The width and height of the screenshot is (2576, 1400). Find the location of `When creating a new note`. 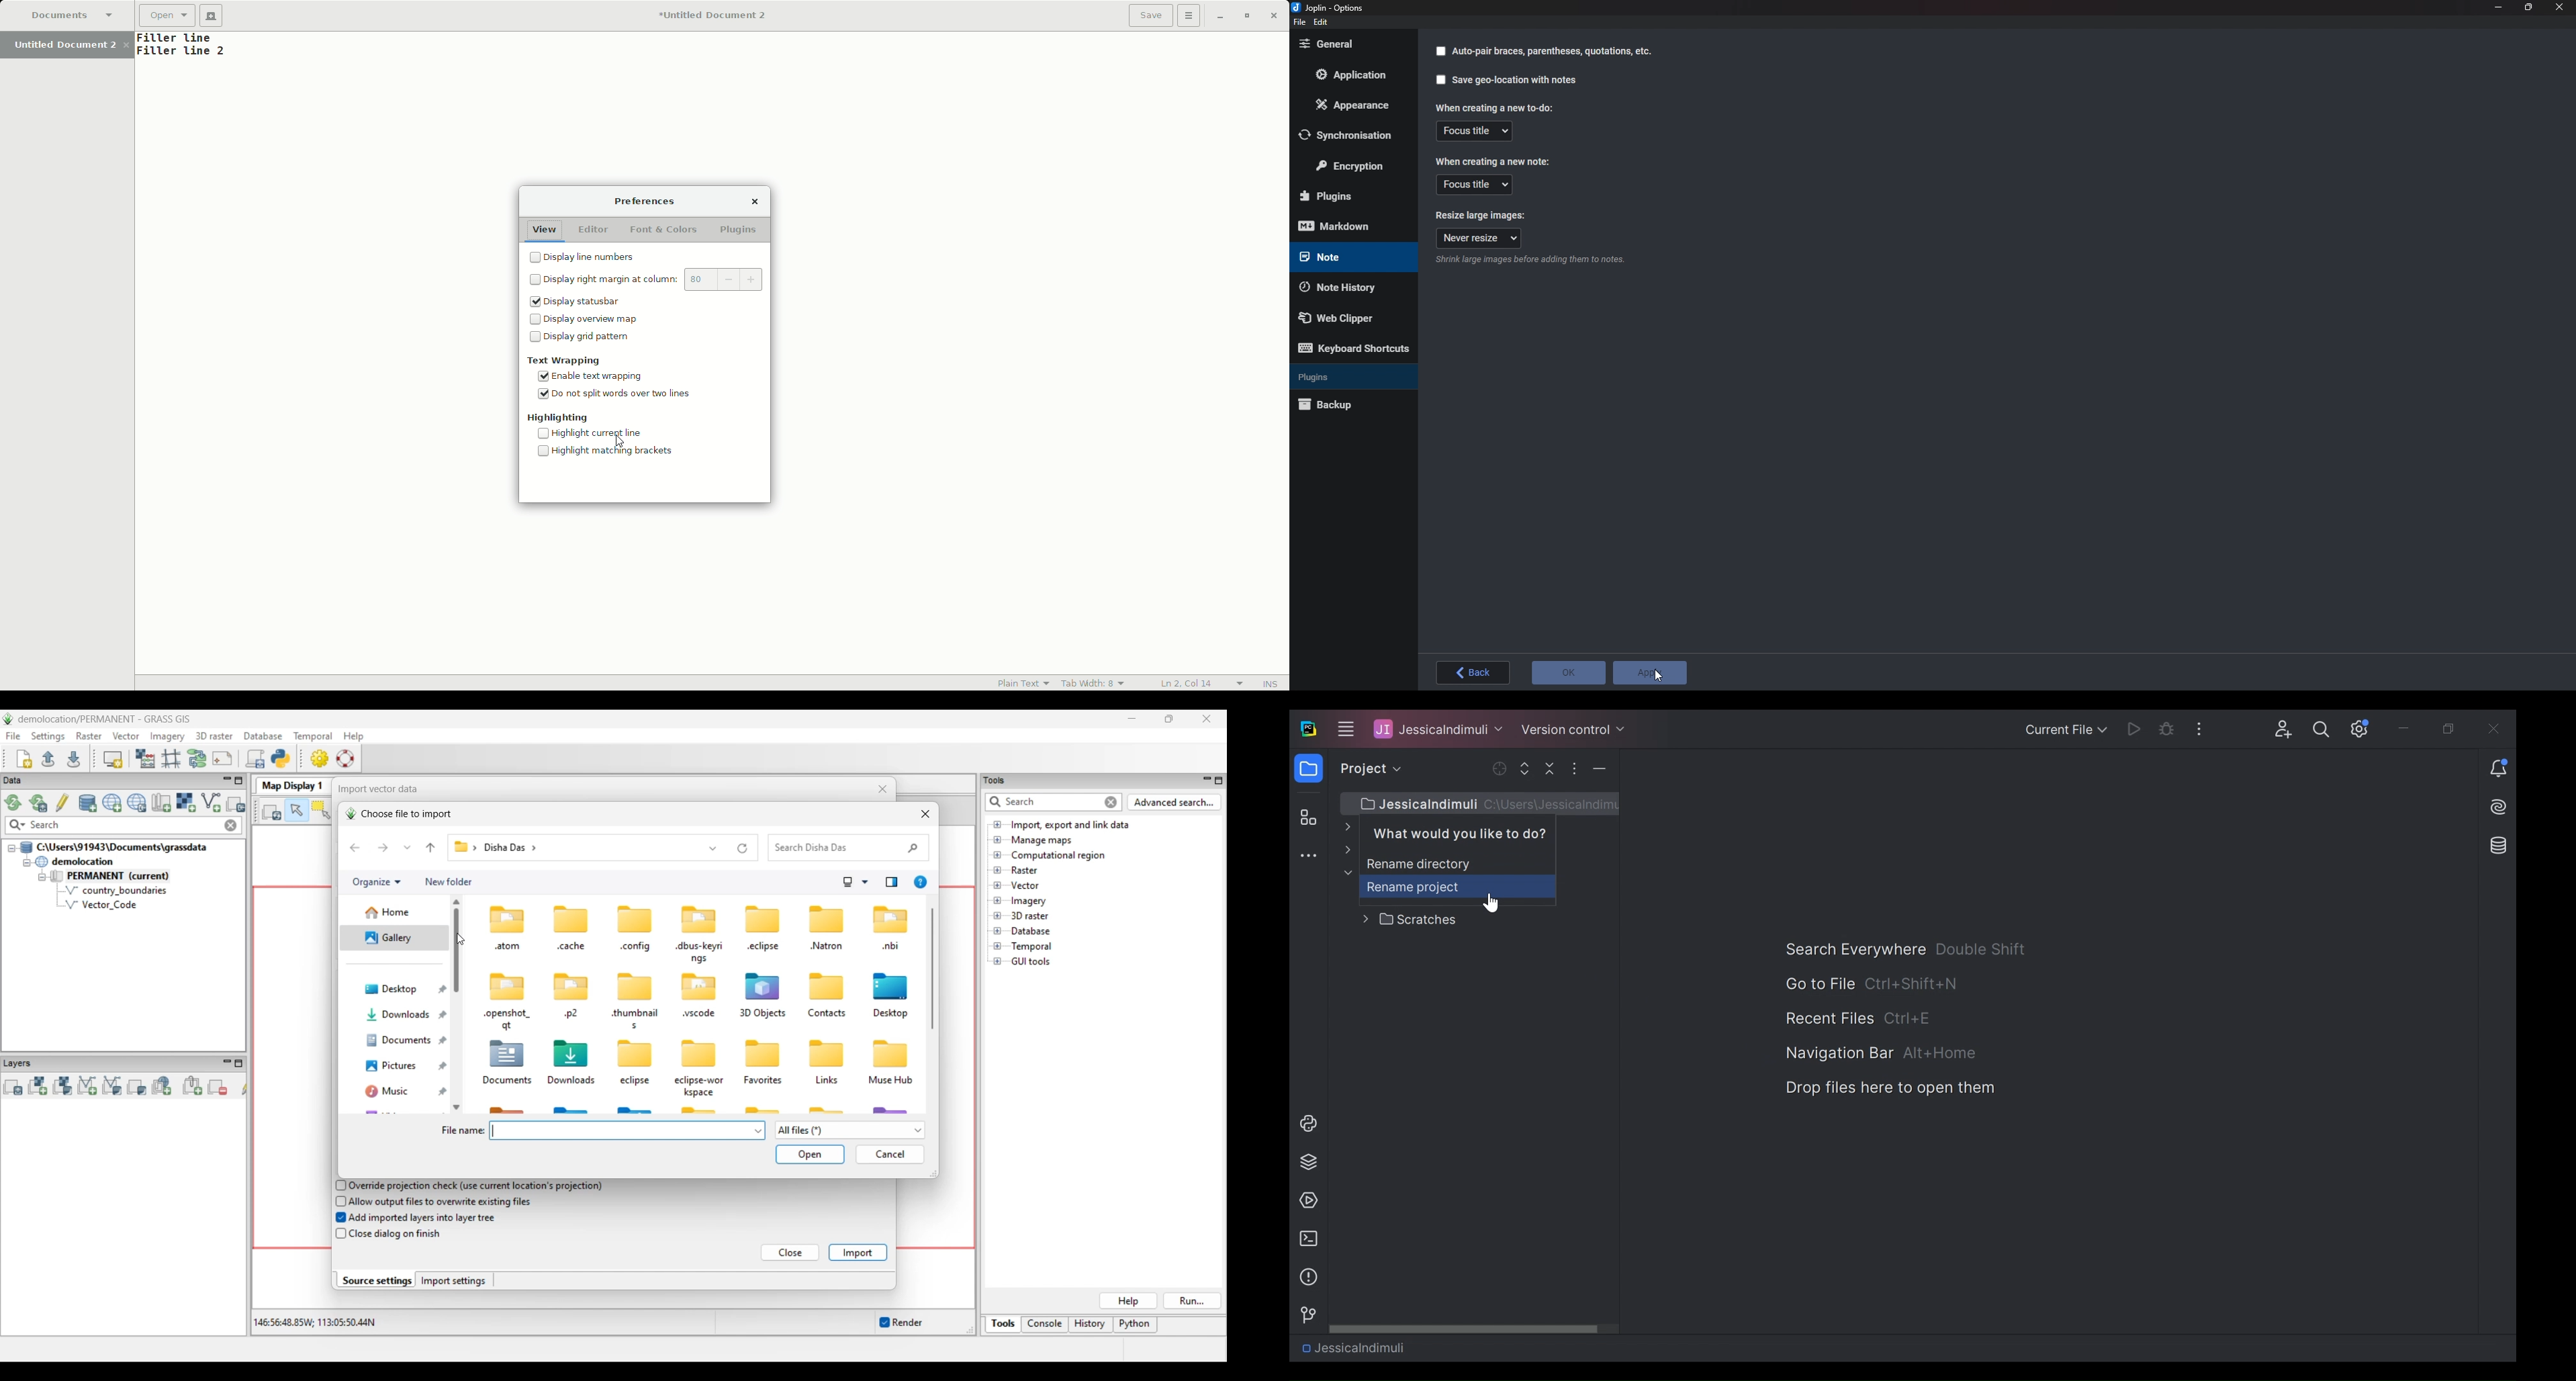

When creating a new note is located at coordinates (1494, 161).